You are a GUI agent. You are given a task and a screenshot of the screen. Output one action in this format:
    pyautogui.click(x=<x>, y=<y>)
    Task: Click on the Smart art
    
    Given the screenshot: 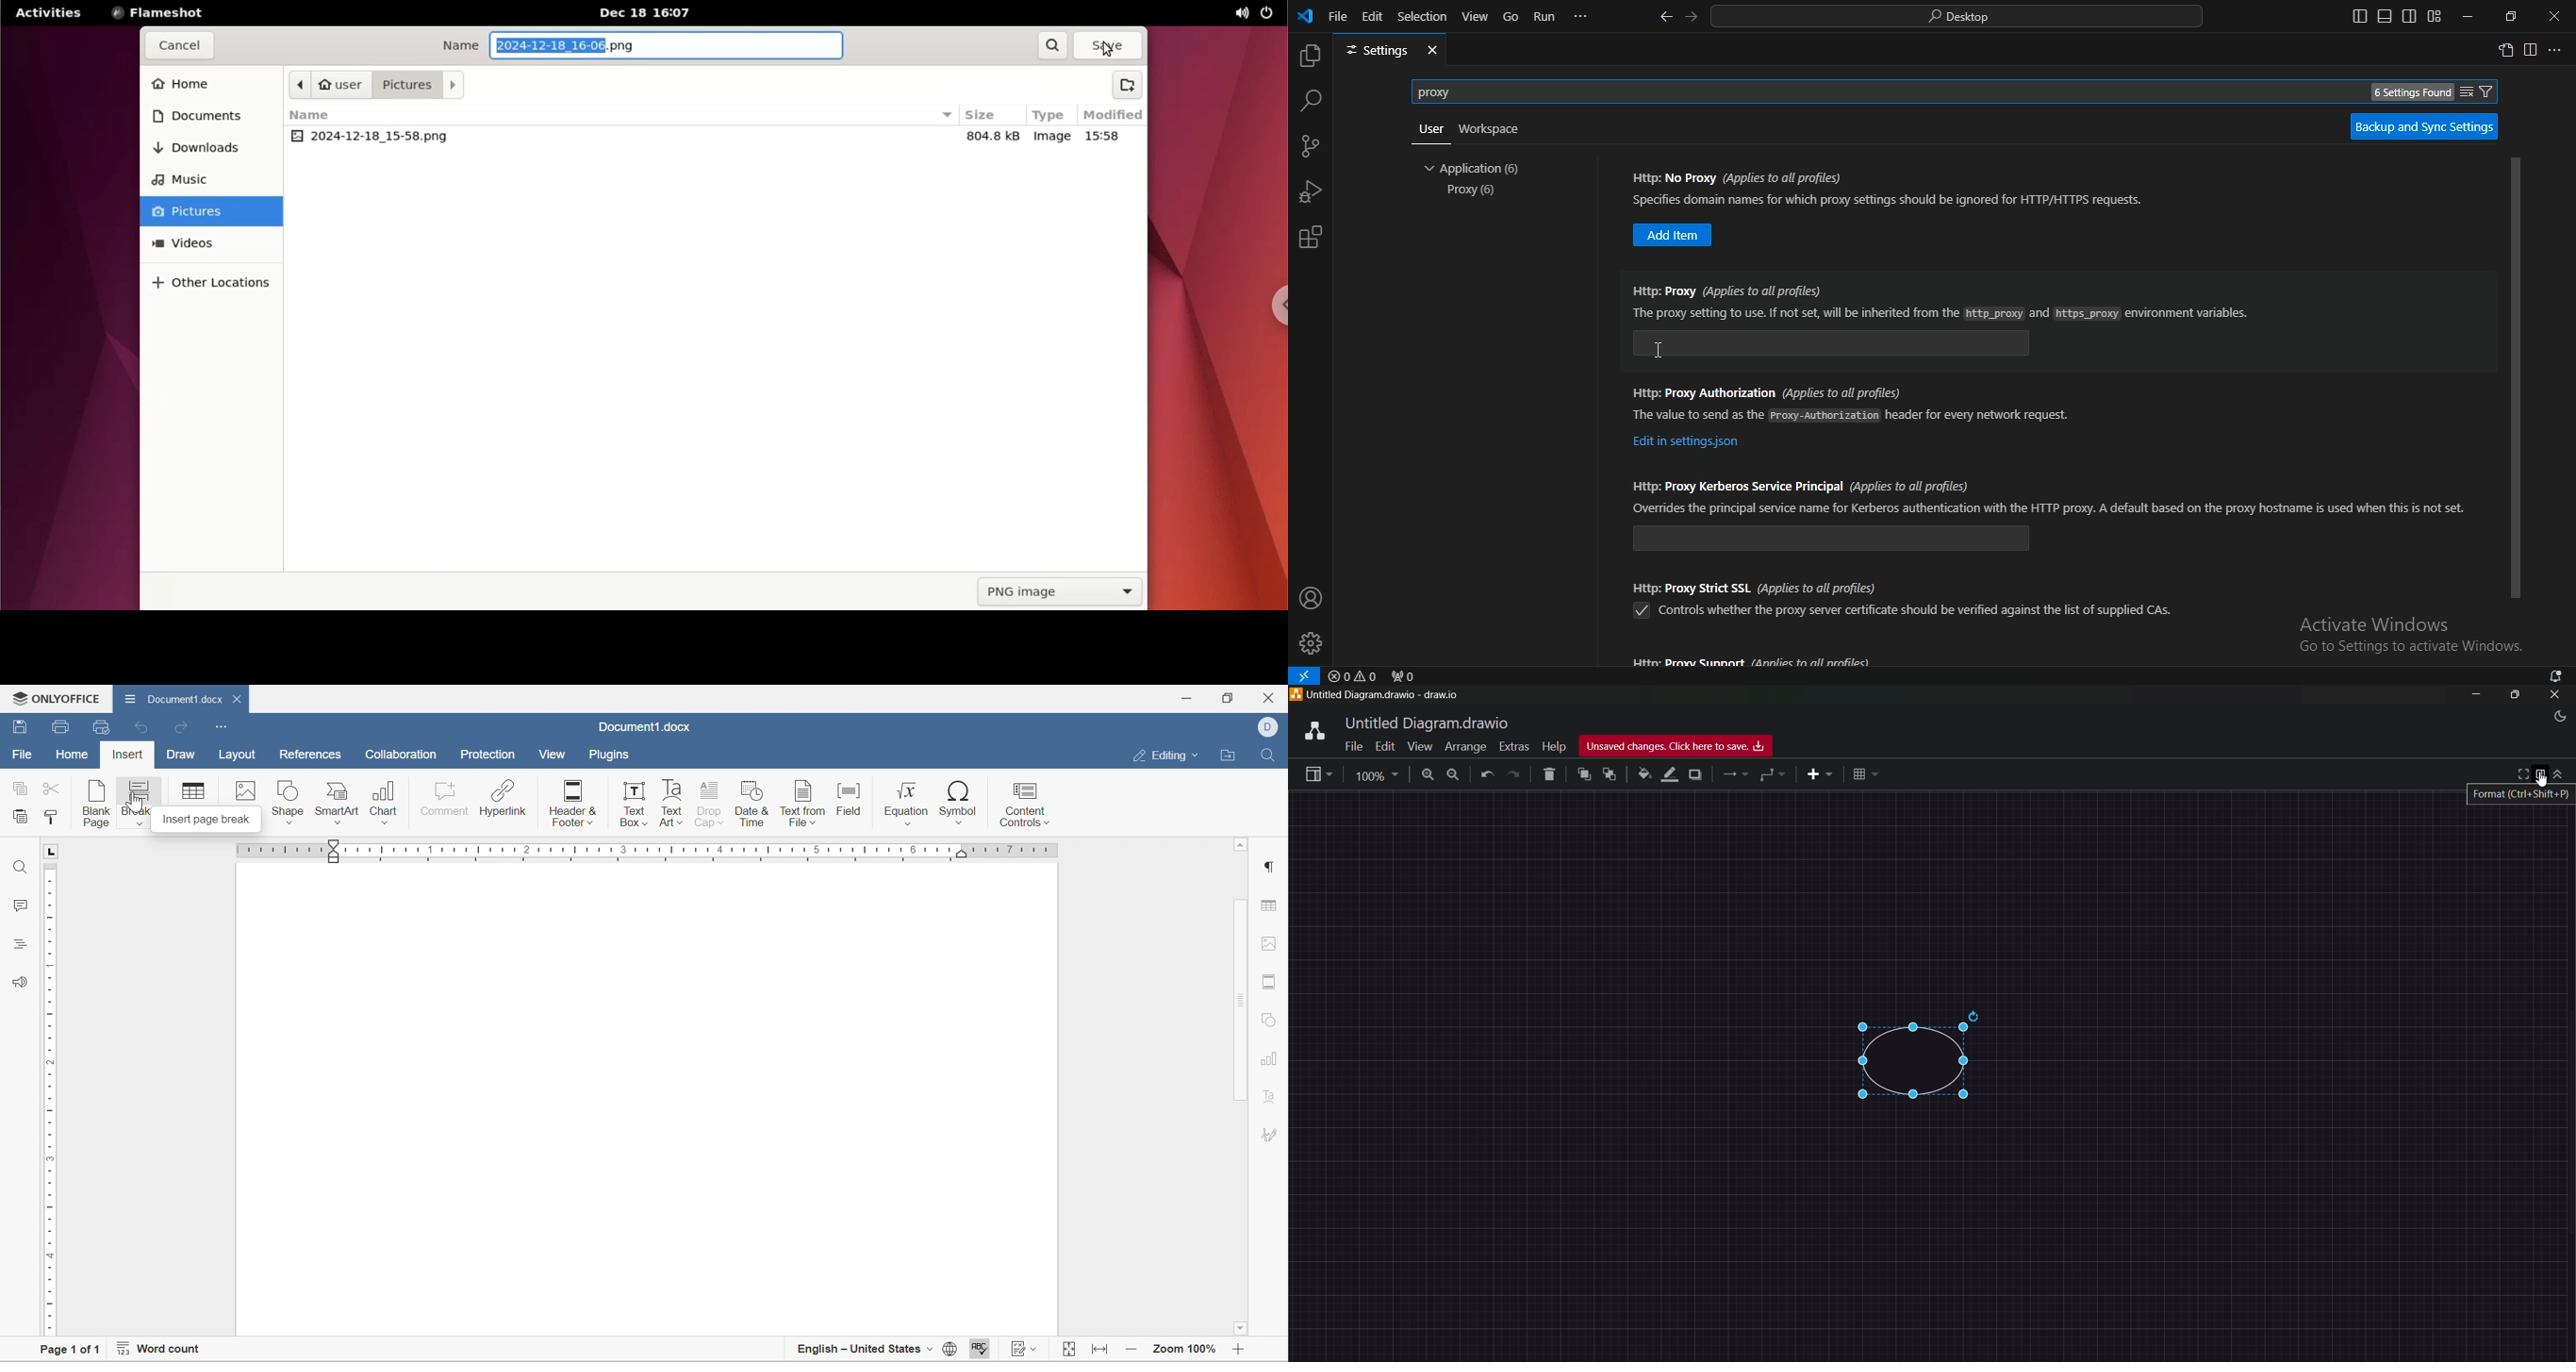 What is the action you would take?
    pyautogui.click(x=339, y=804)
    